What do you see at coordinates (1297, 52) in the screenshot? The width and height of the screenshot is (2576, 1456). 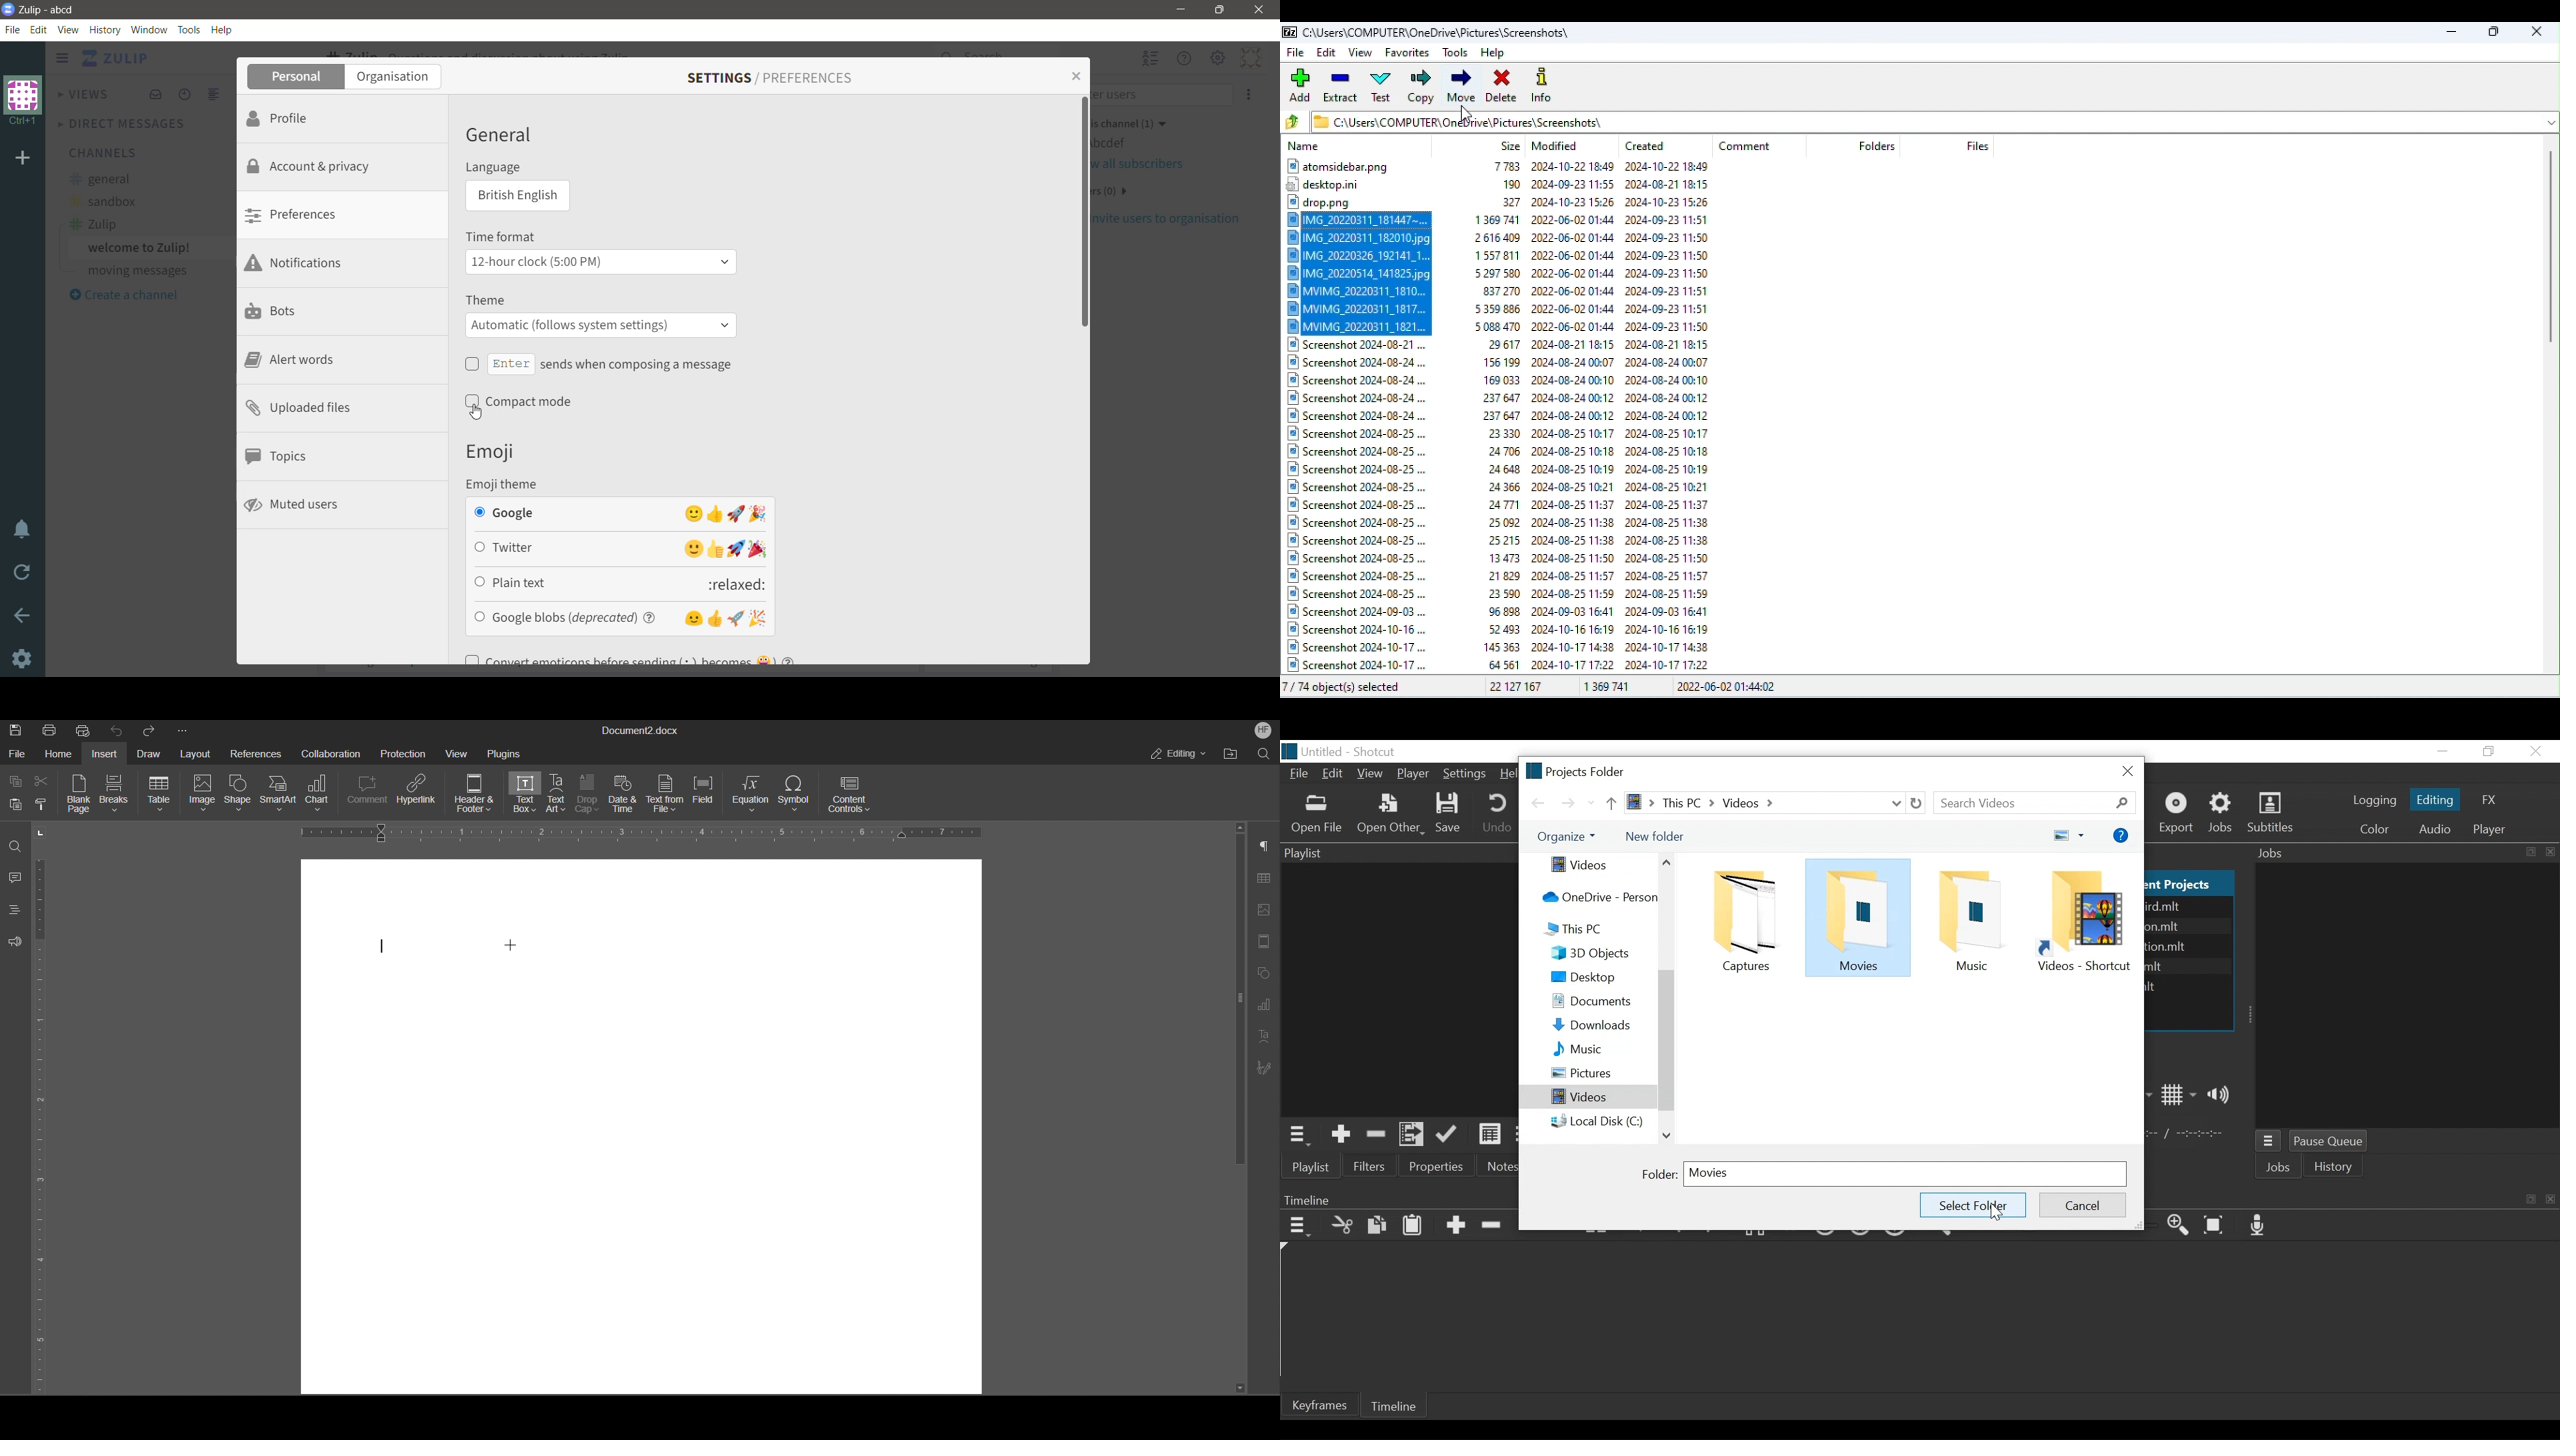 I see `File` at bounding box center [1297, 52].